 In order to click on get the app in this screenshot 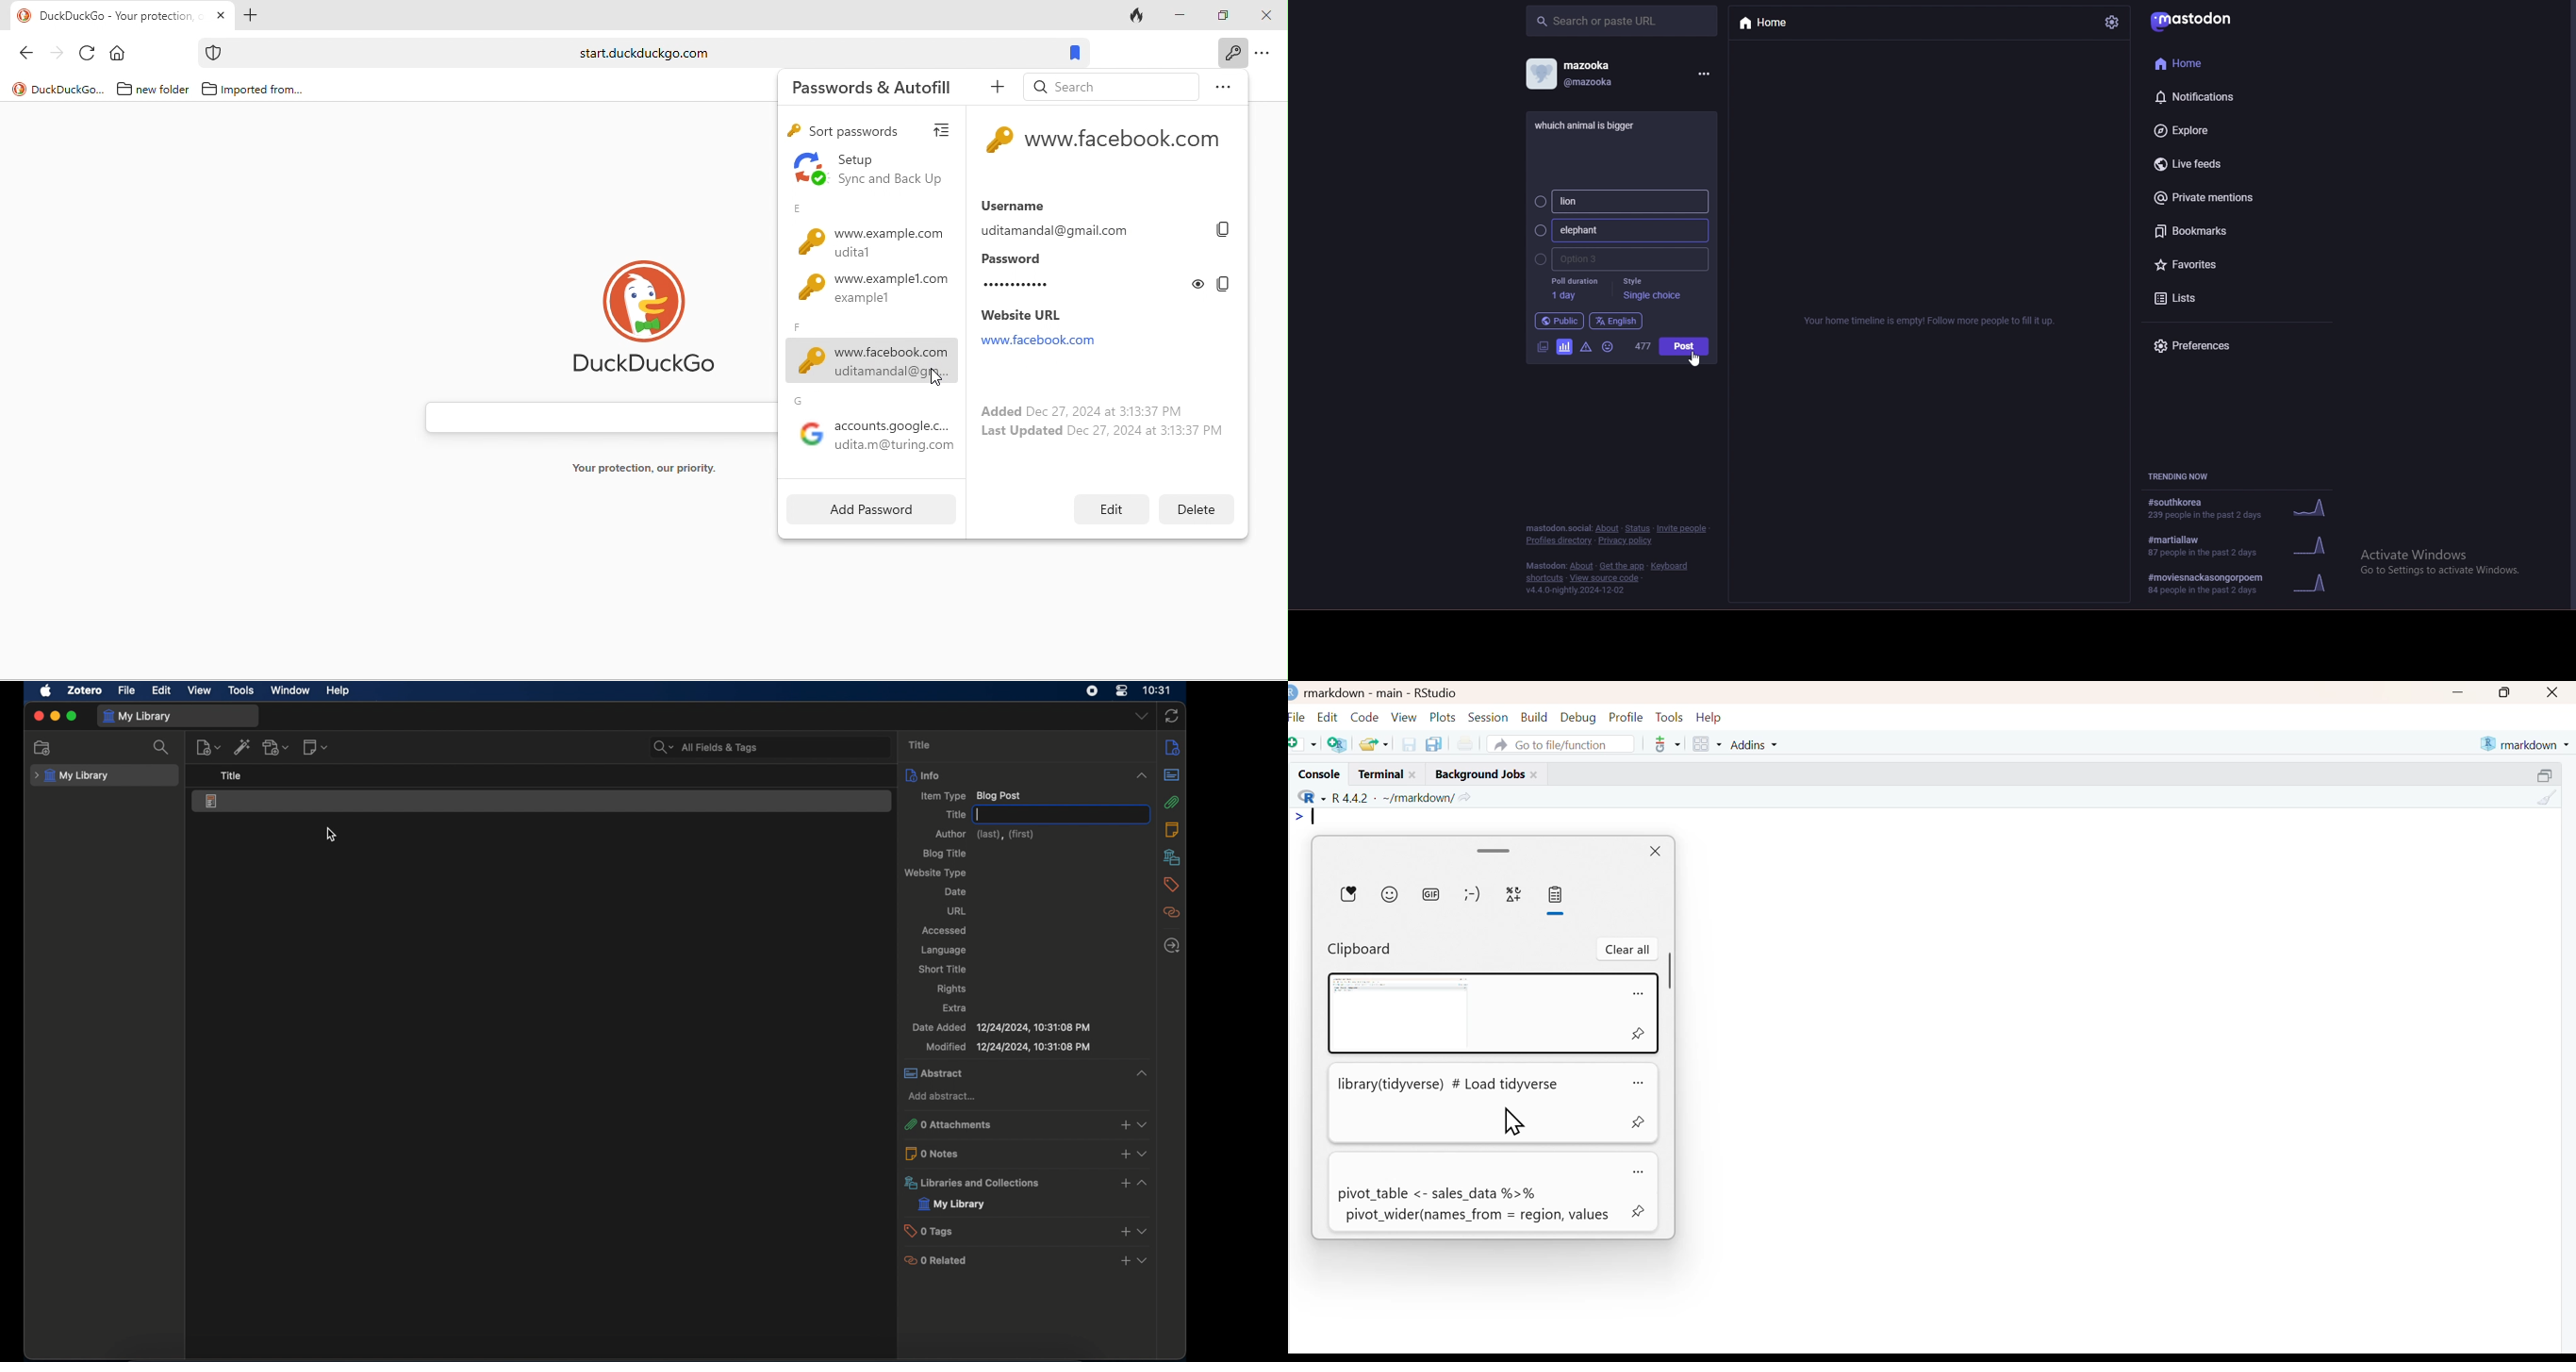, I will do `click(1621, 566)`.